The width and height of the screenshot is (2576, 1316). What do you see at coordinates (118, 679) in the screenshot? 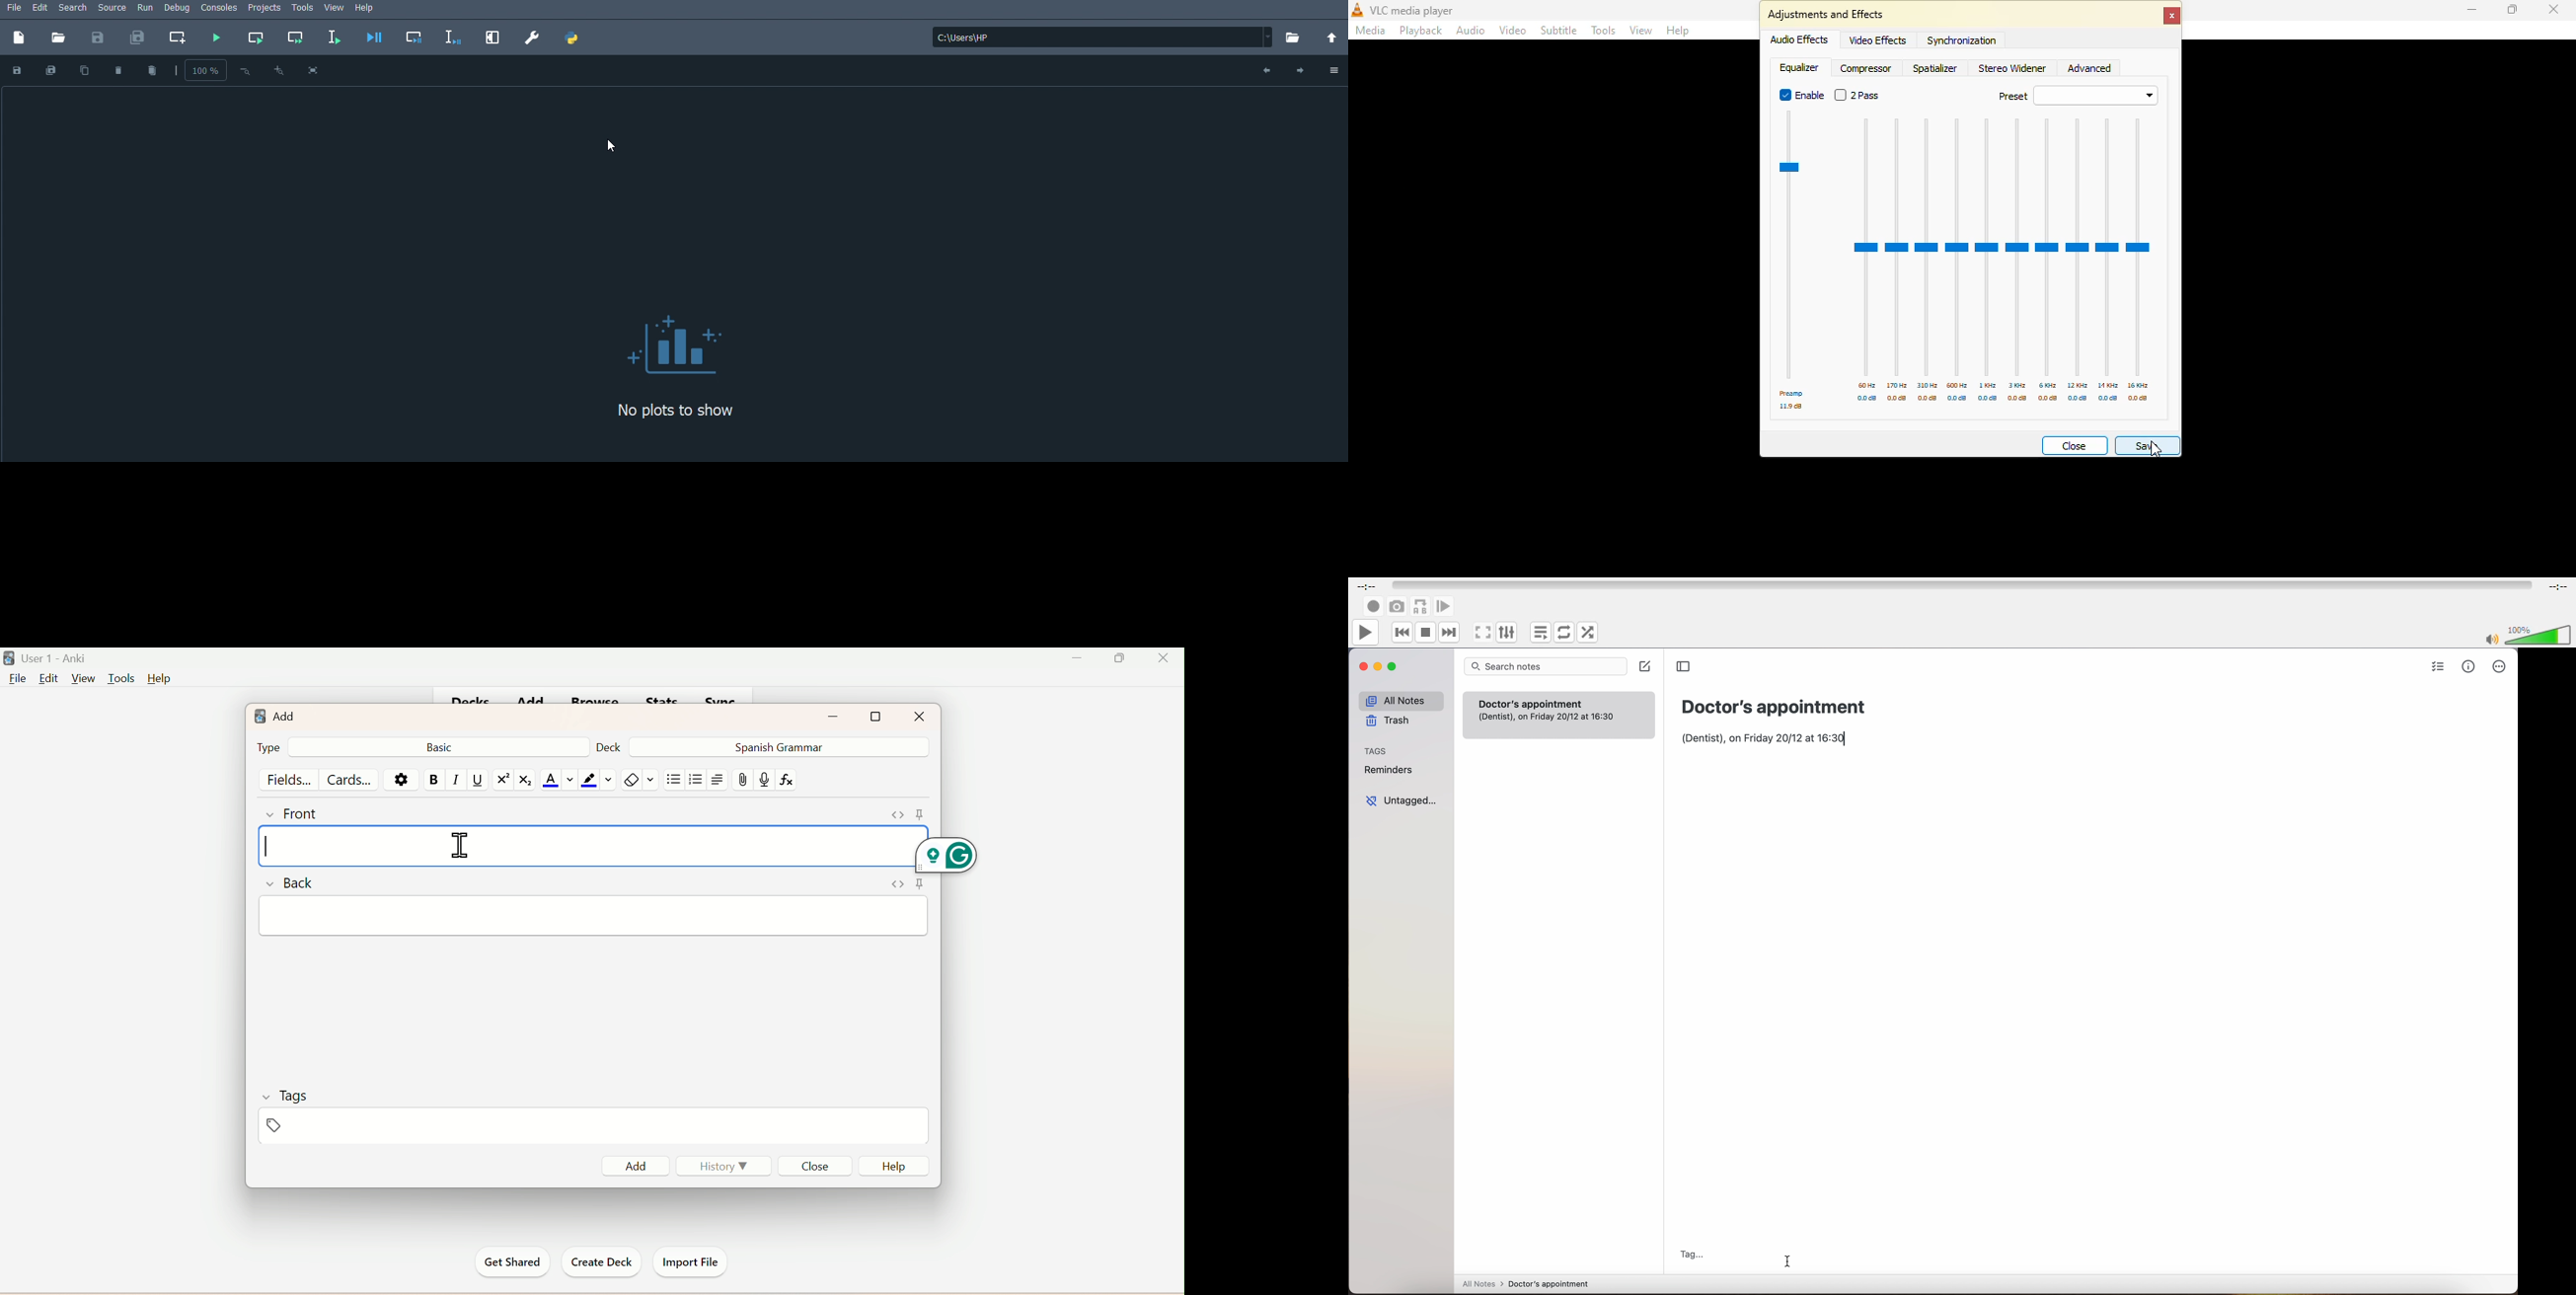
I see `Tools` at bounding box center [118, 679].